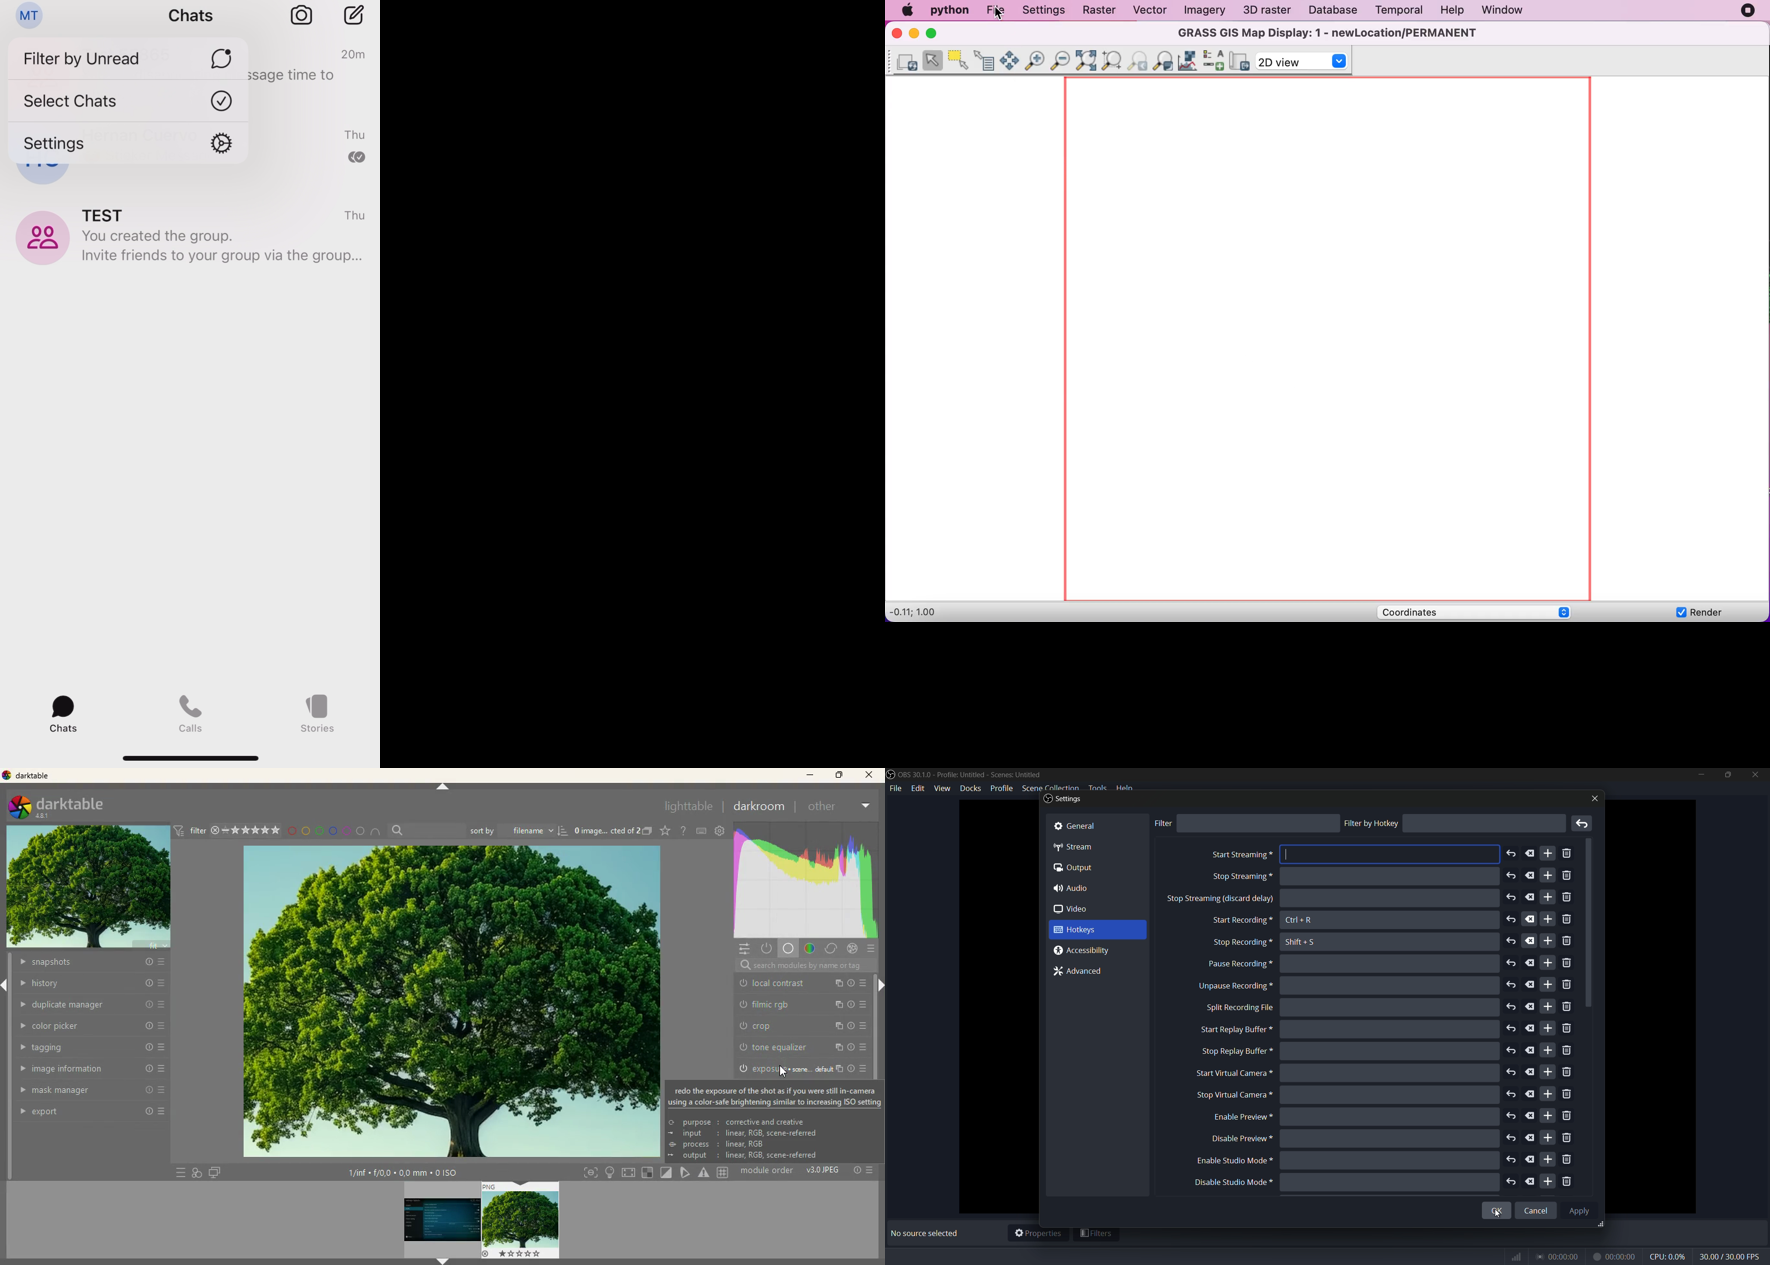  Describe the element at coordinates (1531, 1051) in the screenshot. I see `delete` at that location.